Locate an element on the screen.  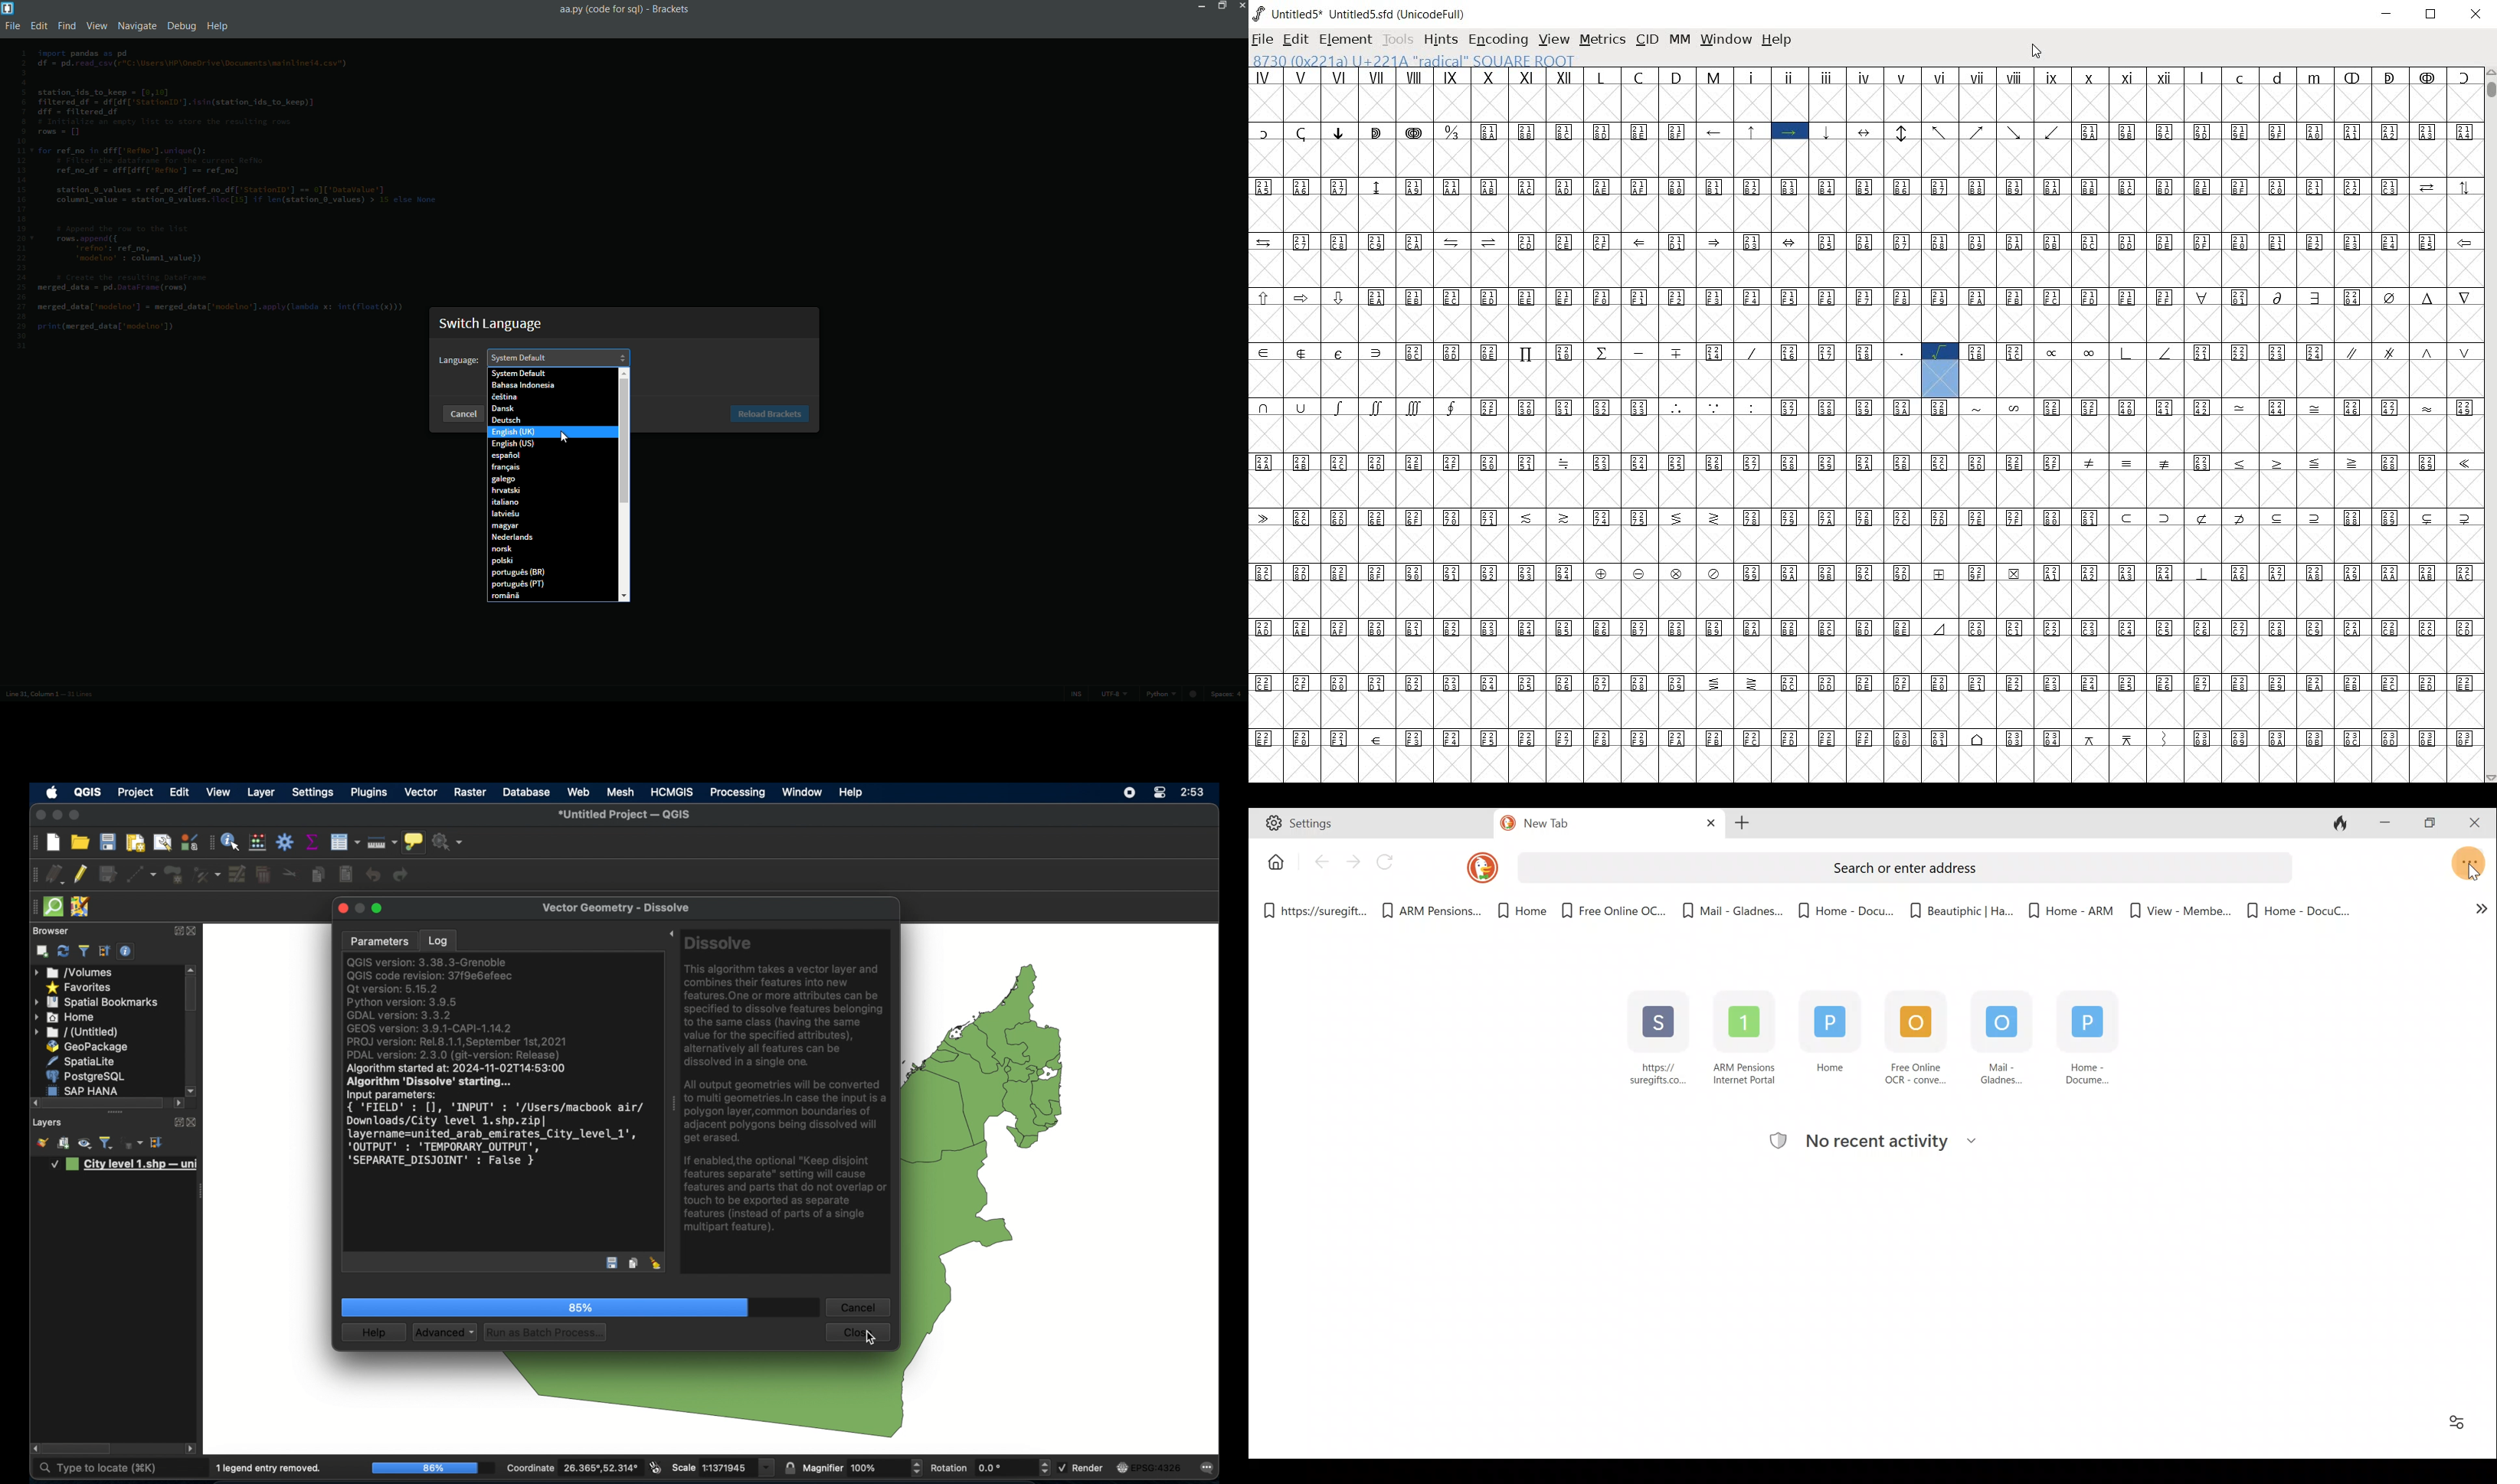
language-2 is located at coordinates (503, 398).